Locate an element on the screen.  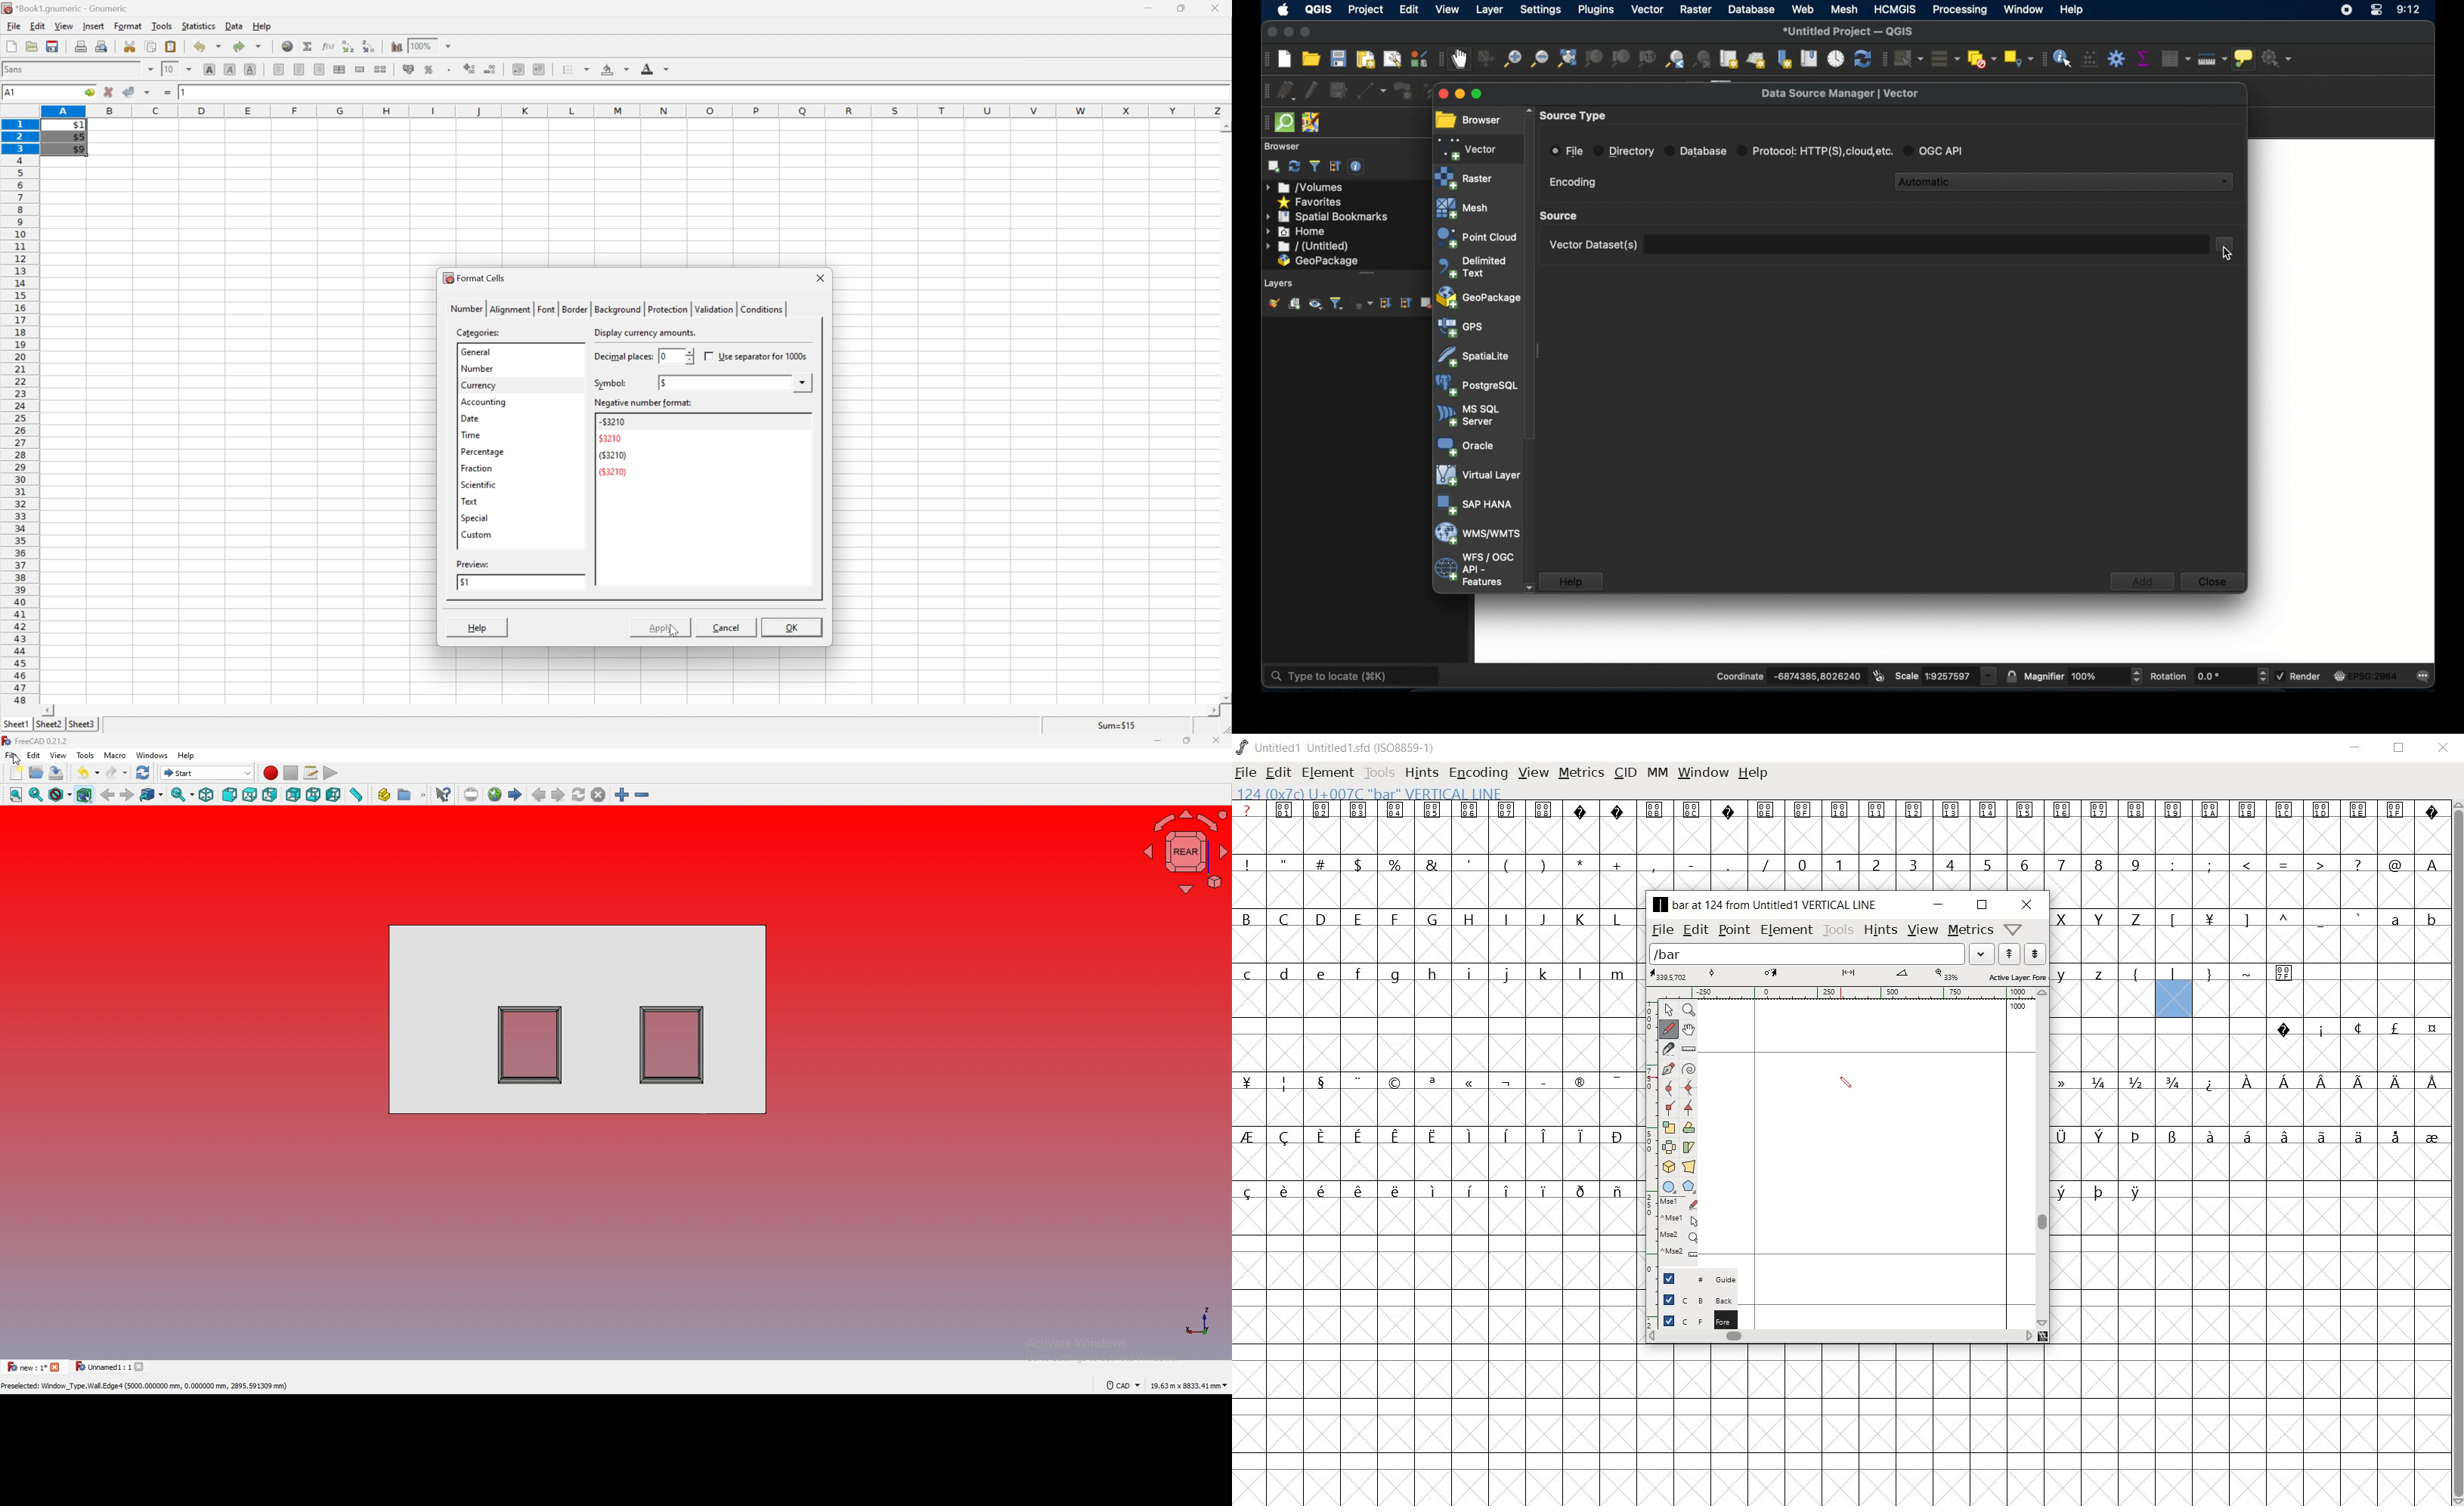
scroll box is located at coordinates (1530, 278).